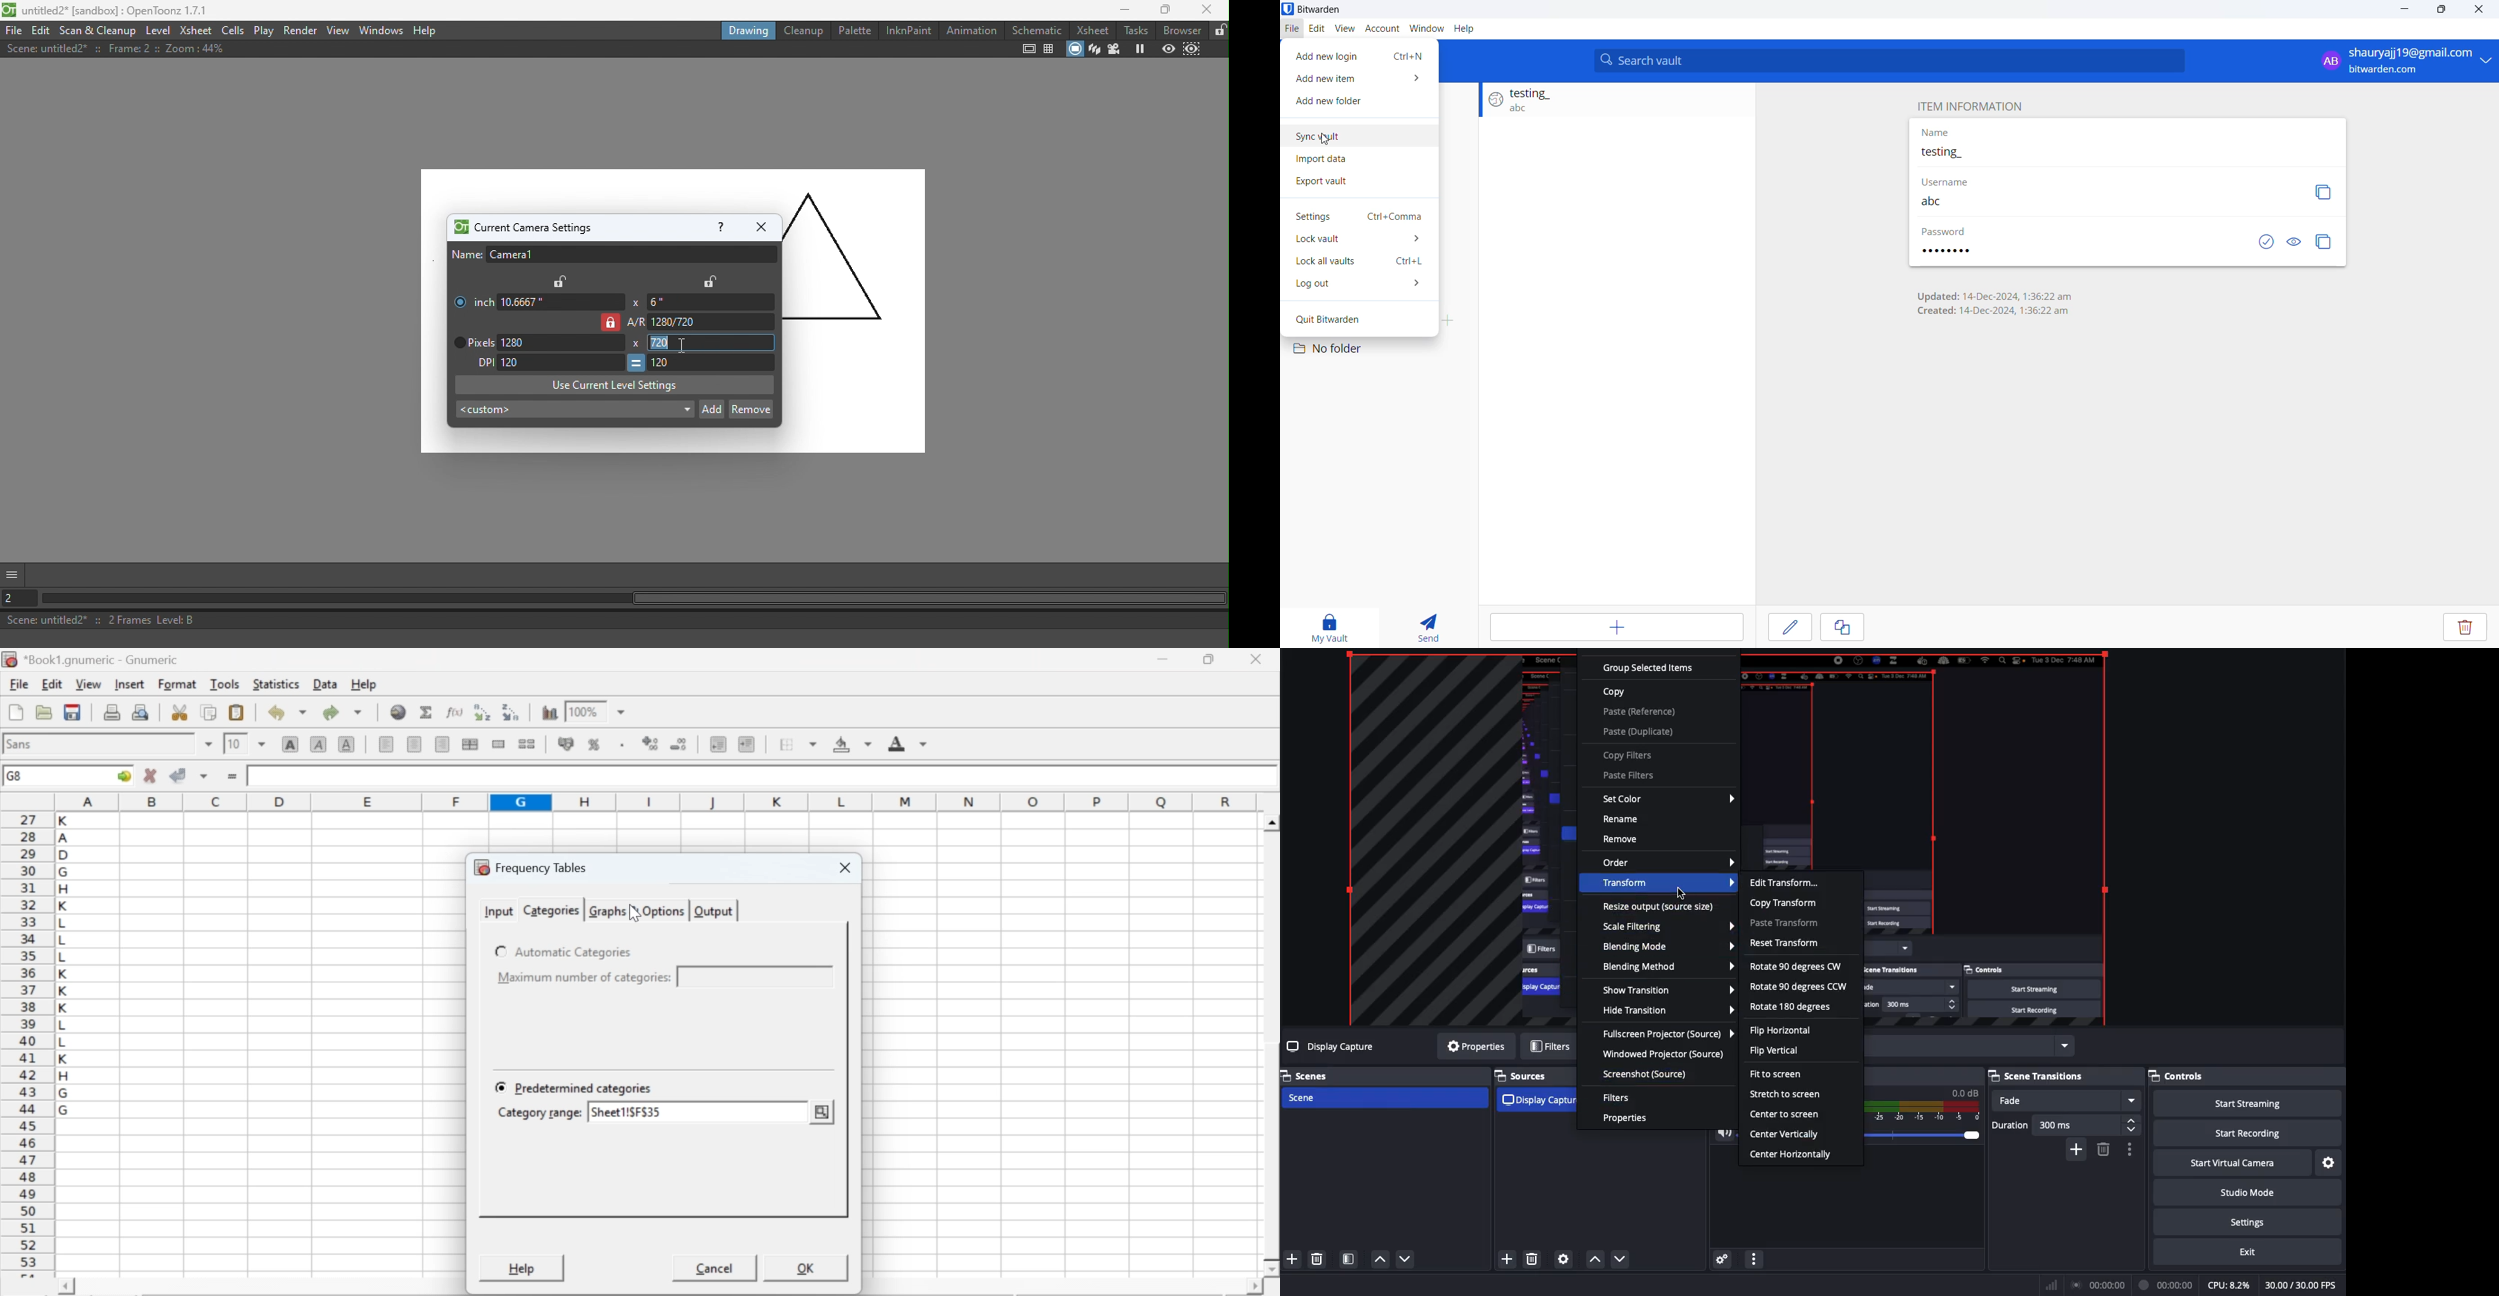 The image size is (2520, 1316). I want to click on Help, so click(1465, 28).